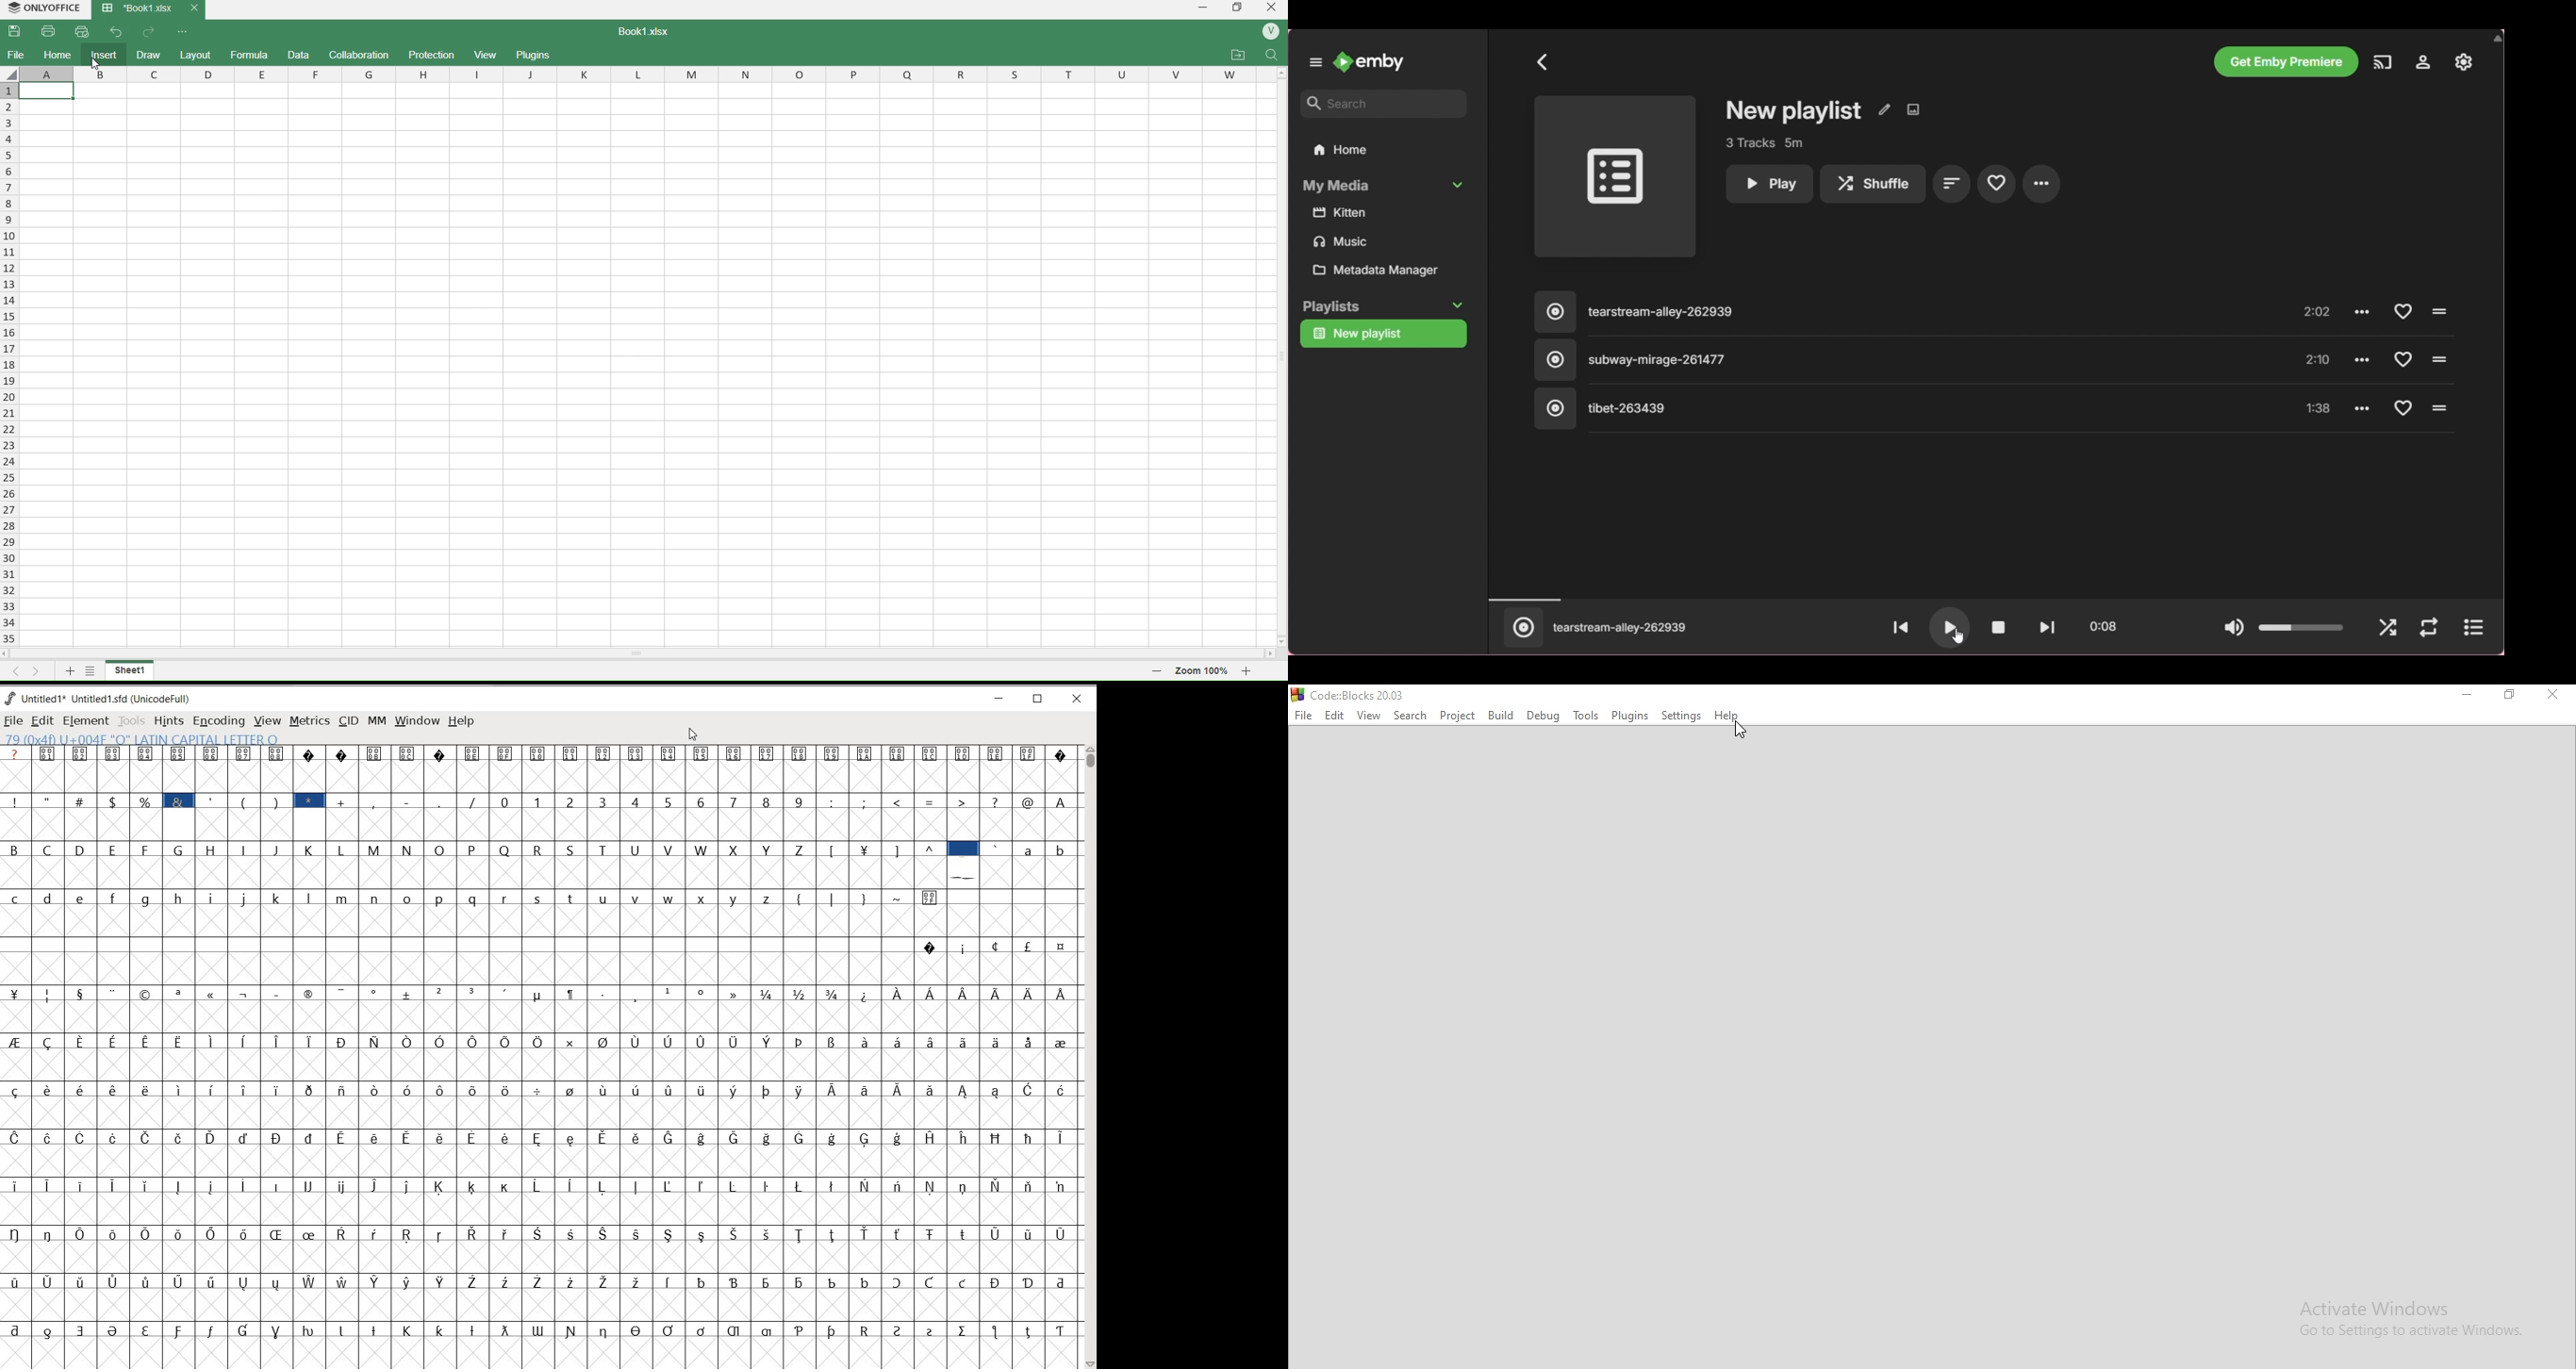  Describe the element at coordinates (193, 8) in the screenshot. I see `close current tab` at that location.